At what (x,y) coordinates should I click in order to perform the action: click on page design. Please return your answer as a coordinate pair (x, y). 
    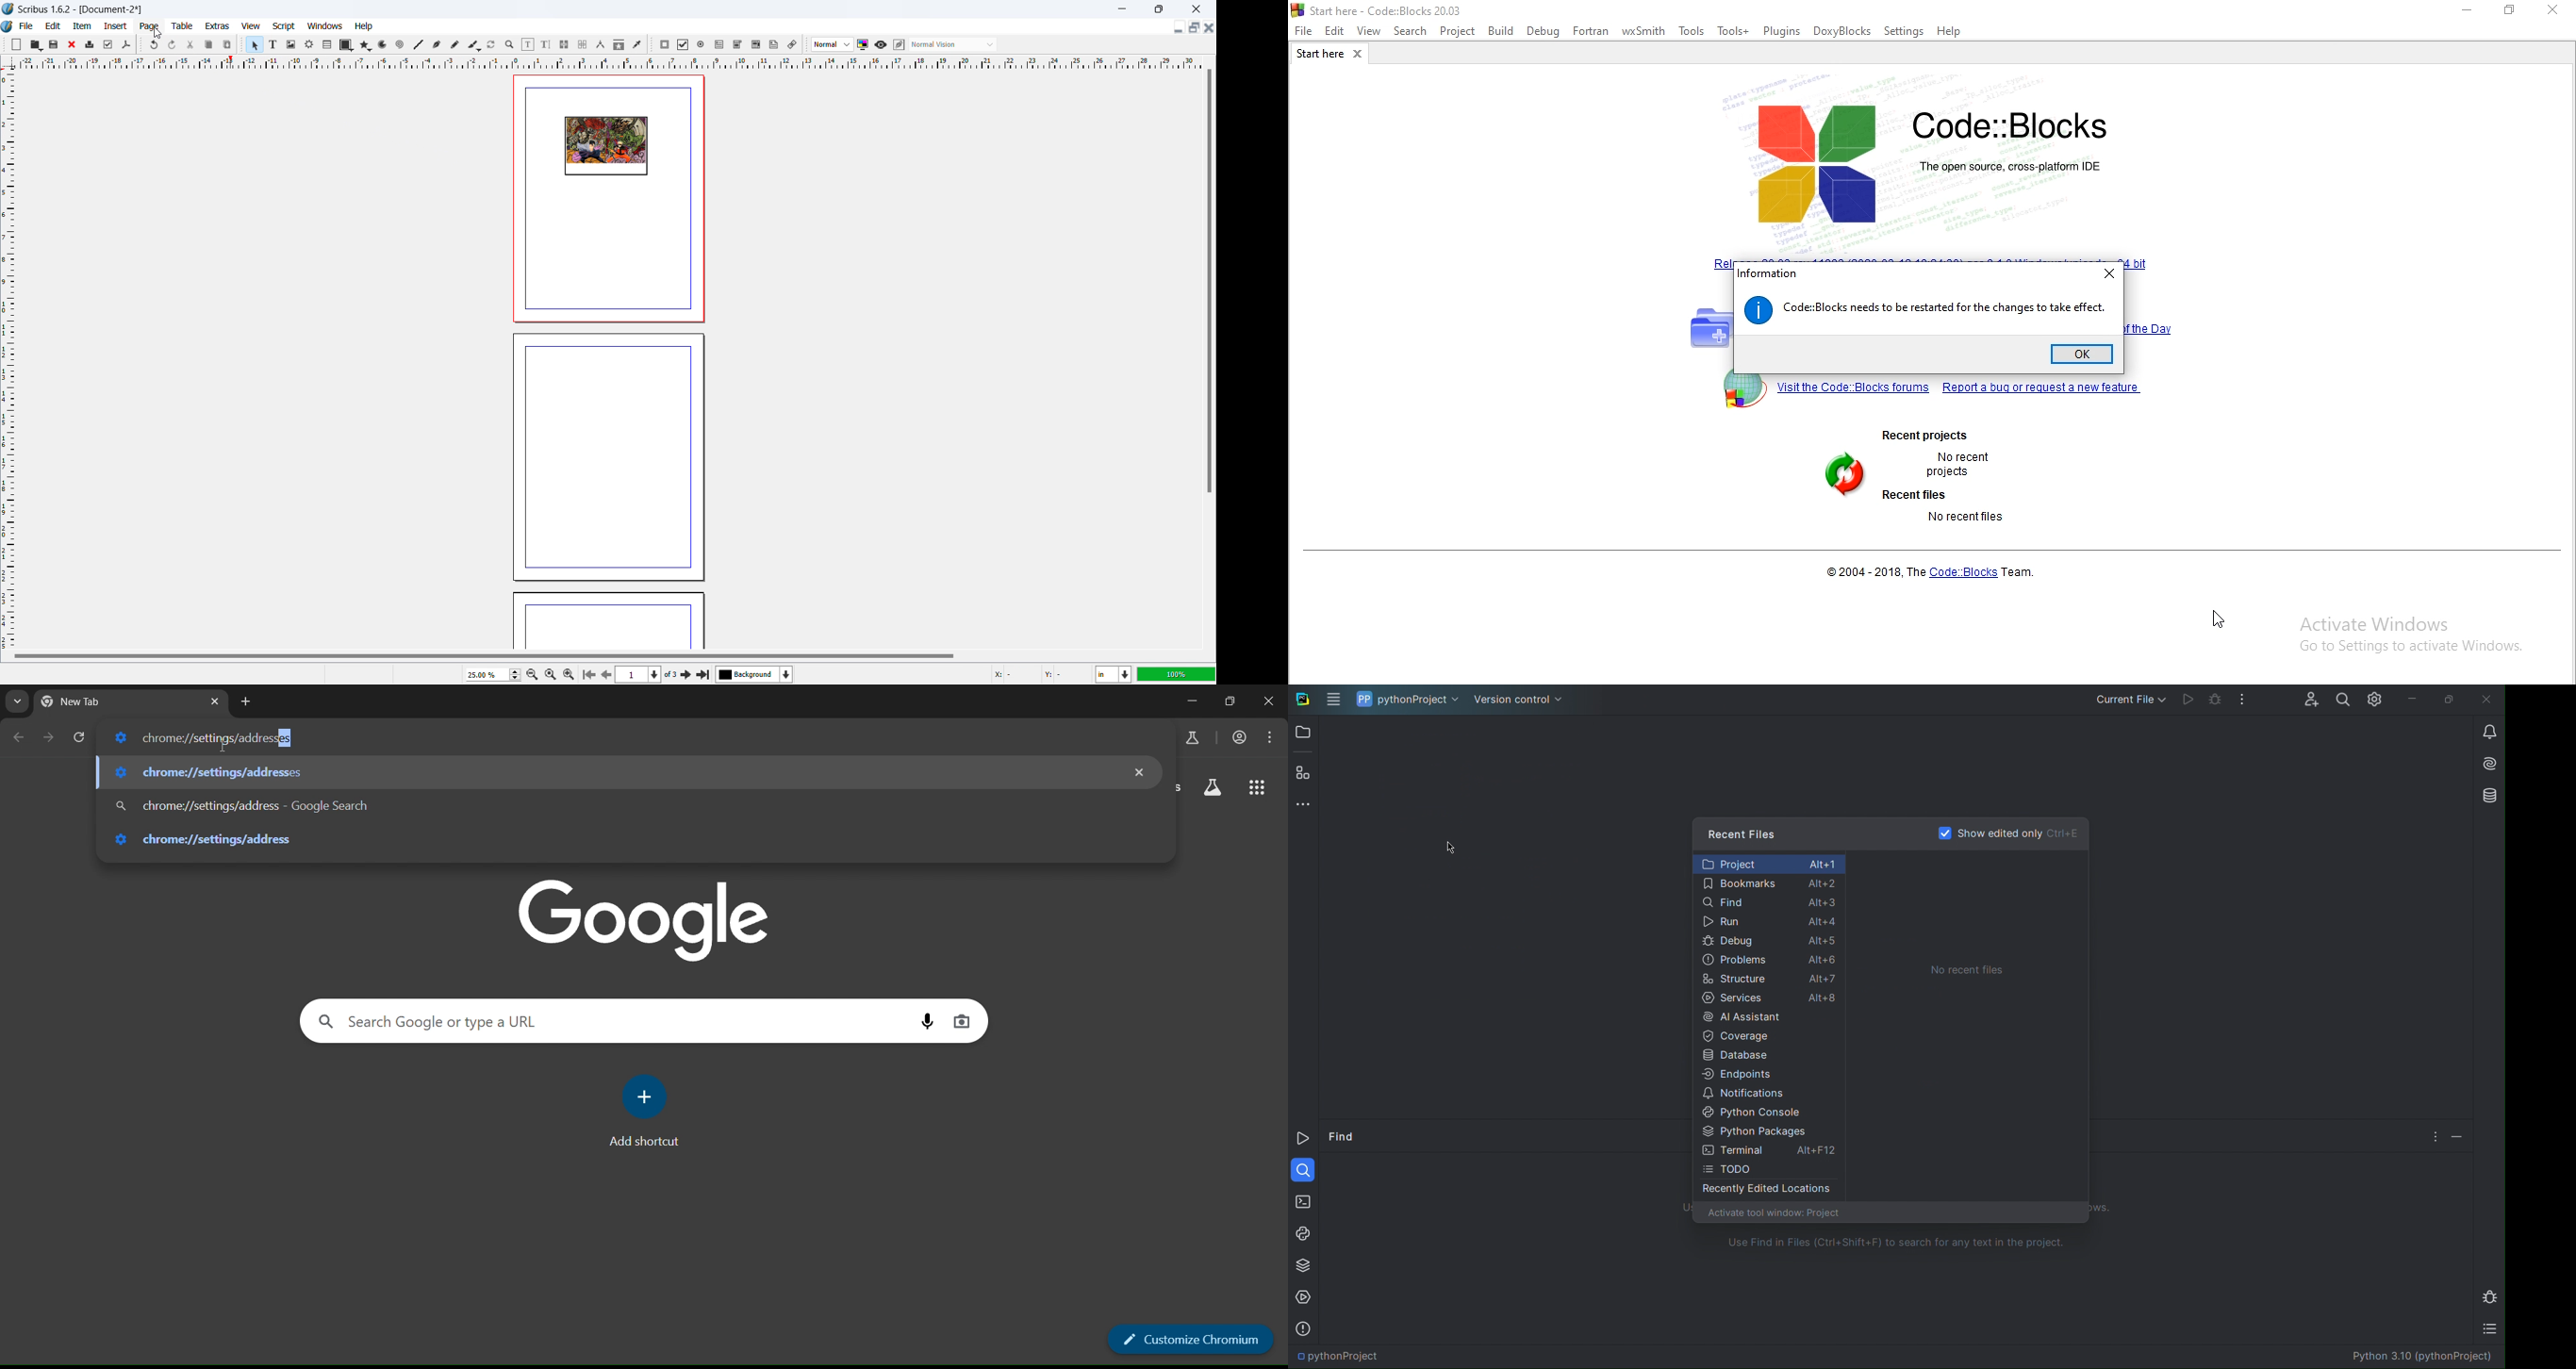
    Looking at the image, I should click on (606, 146).